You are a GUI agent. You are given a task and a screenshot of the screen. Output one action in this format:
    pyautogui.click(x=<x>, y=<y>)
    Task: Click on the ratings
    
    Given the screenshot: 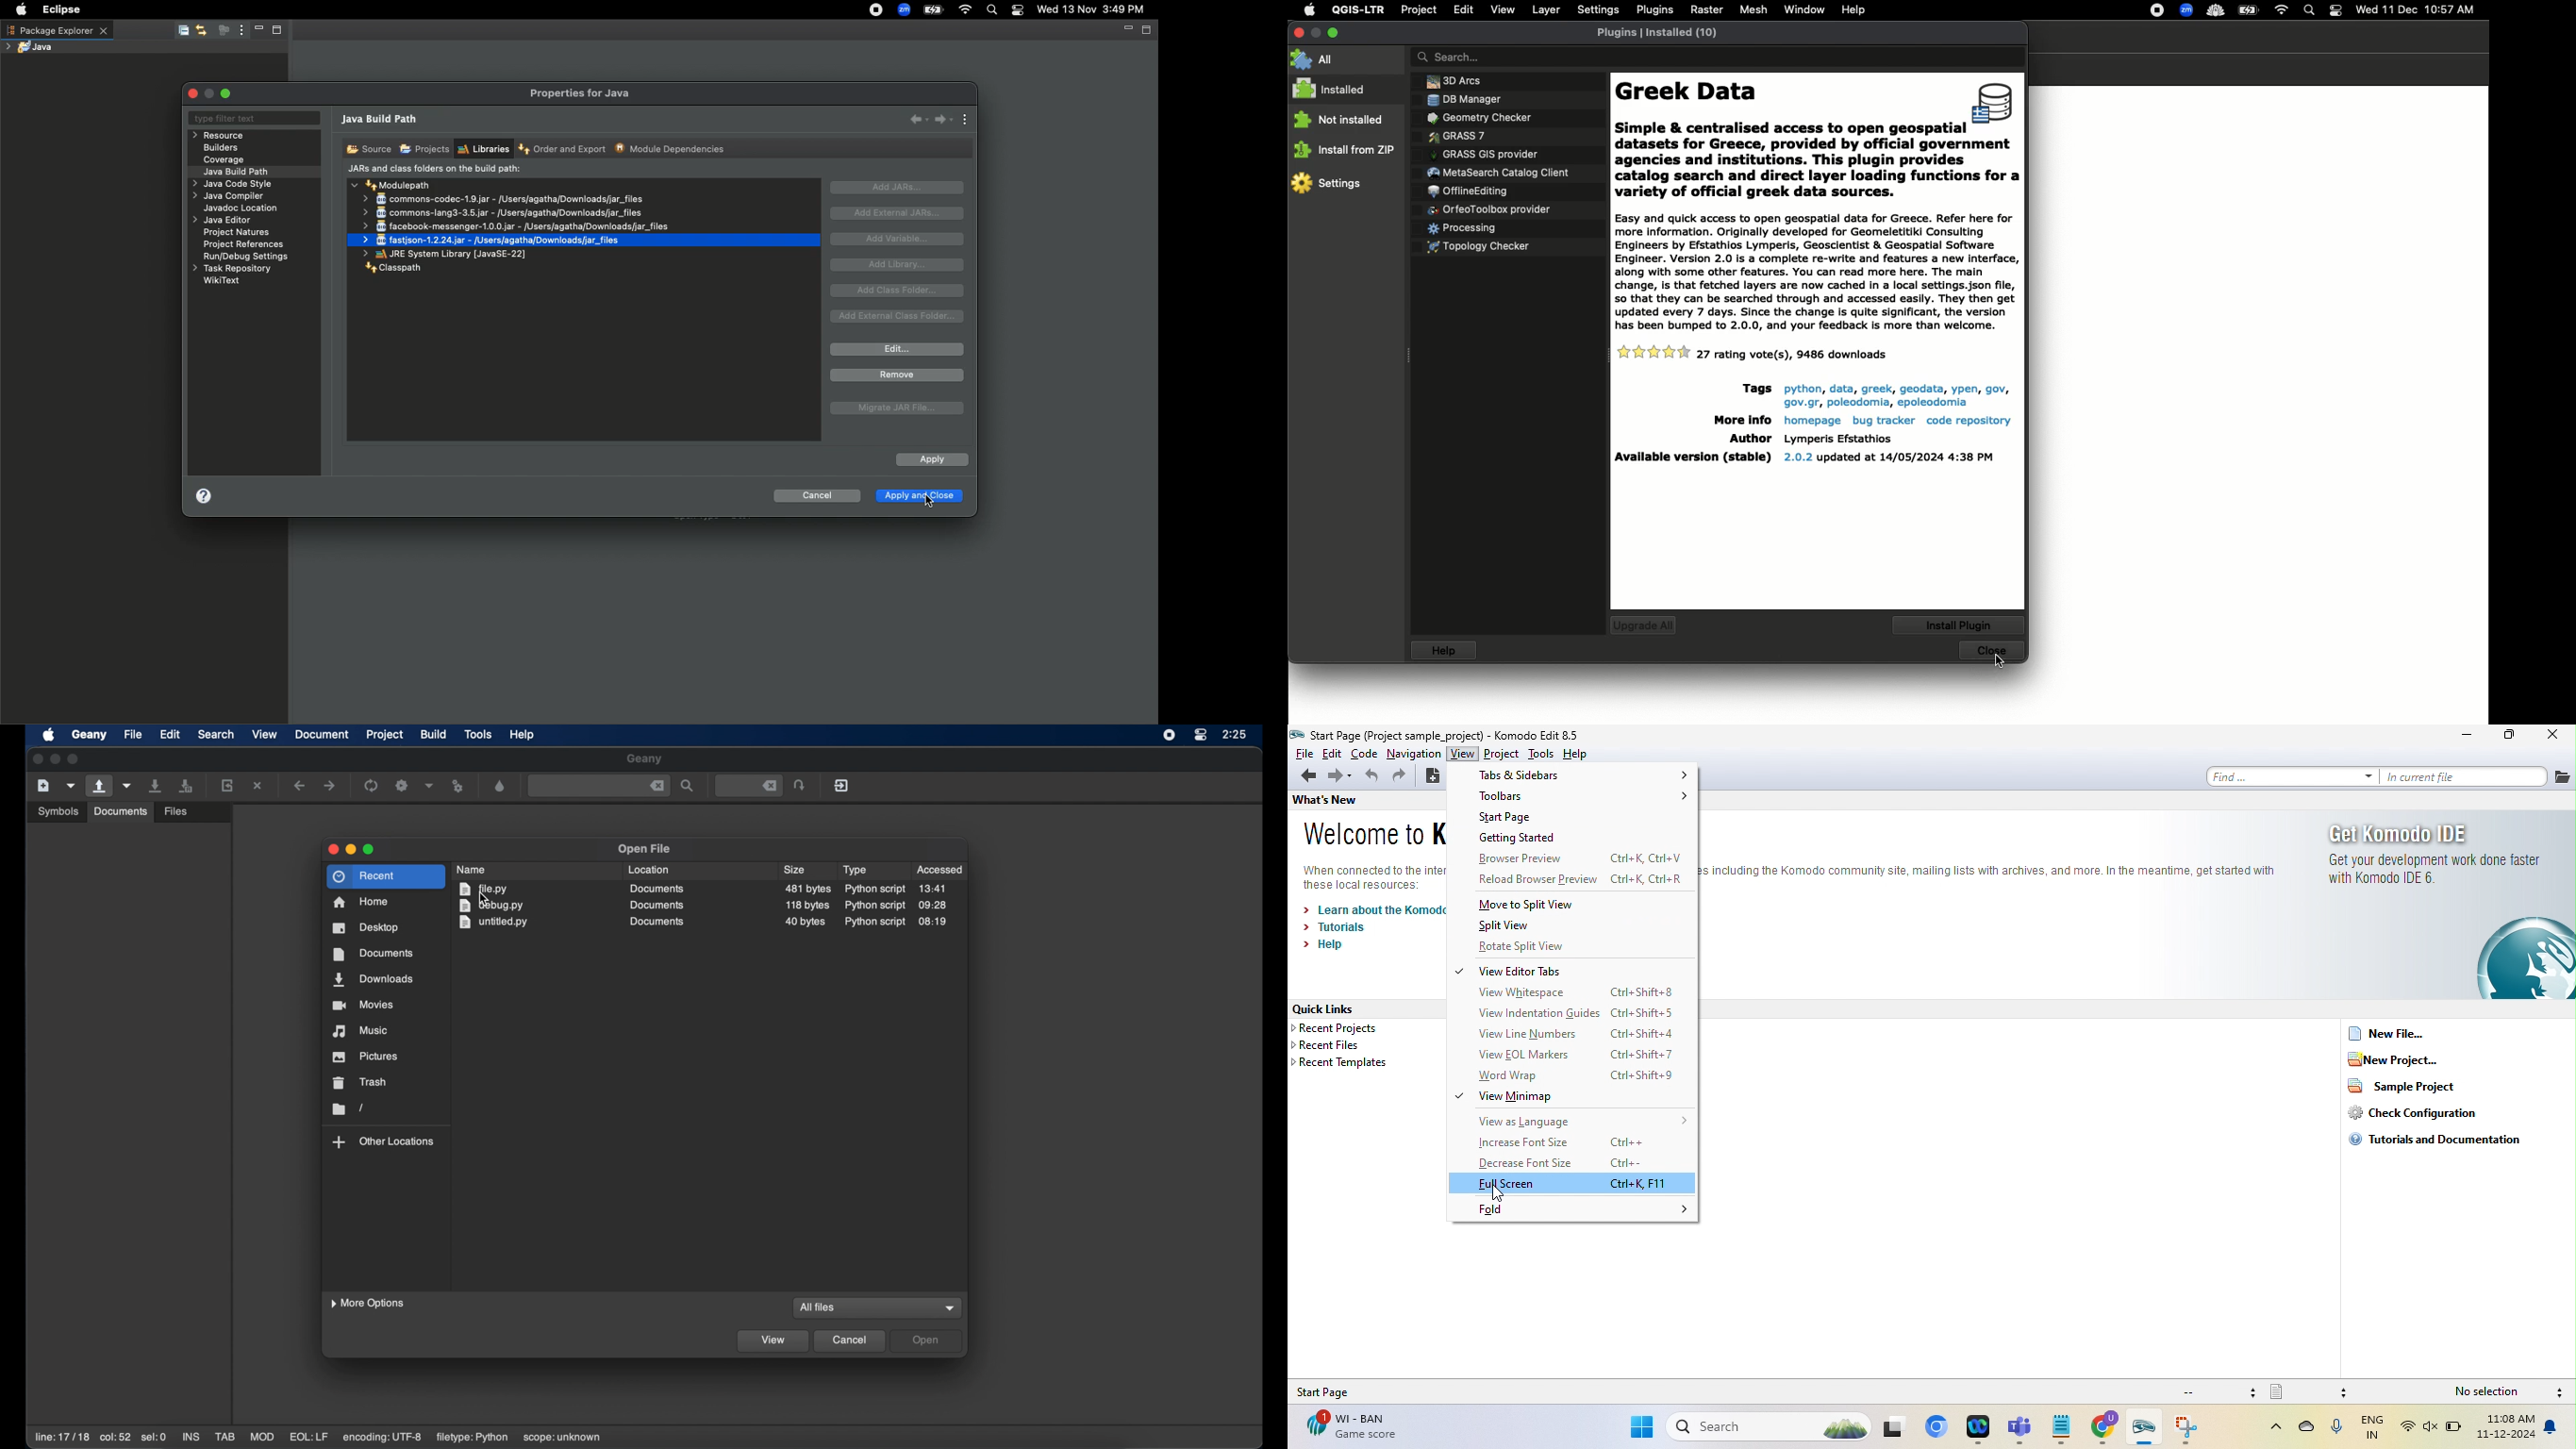 What is the action you would take?
    pyautogui.click(x=1655, y=353)
    